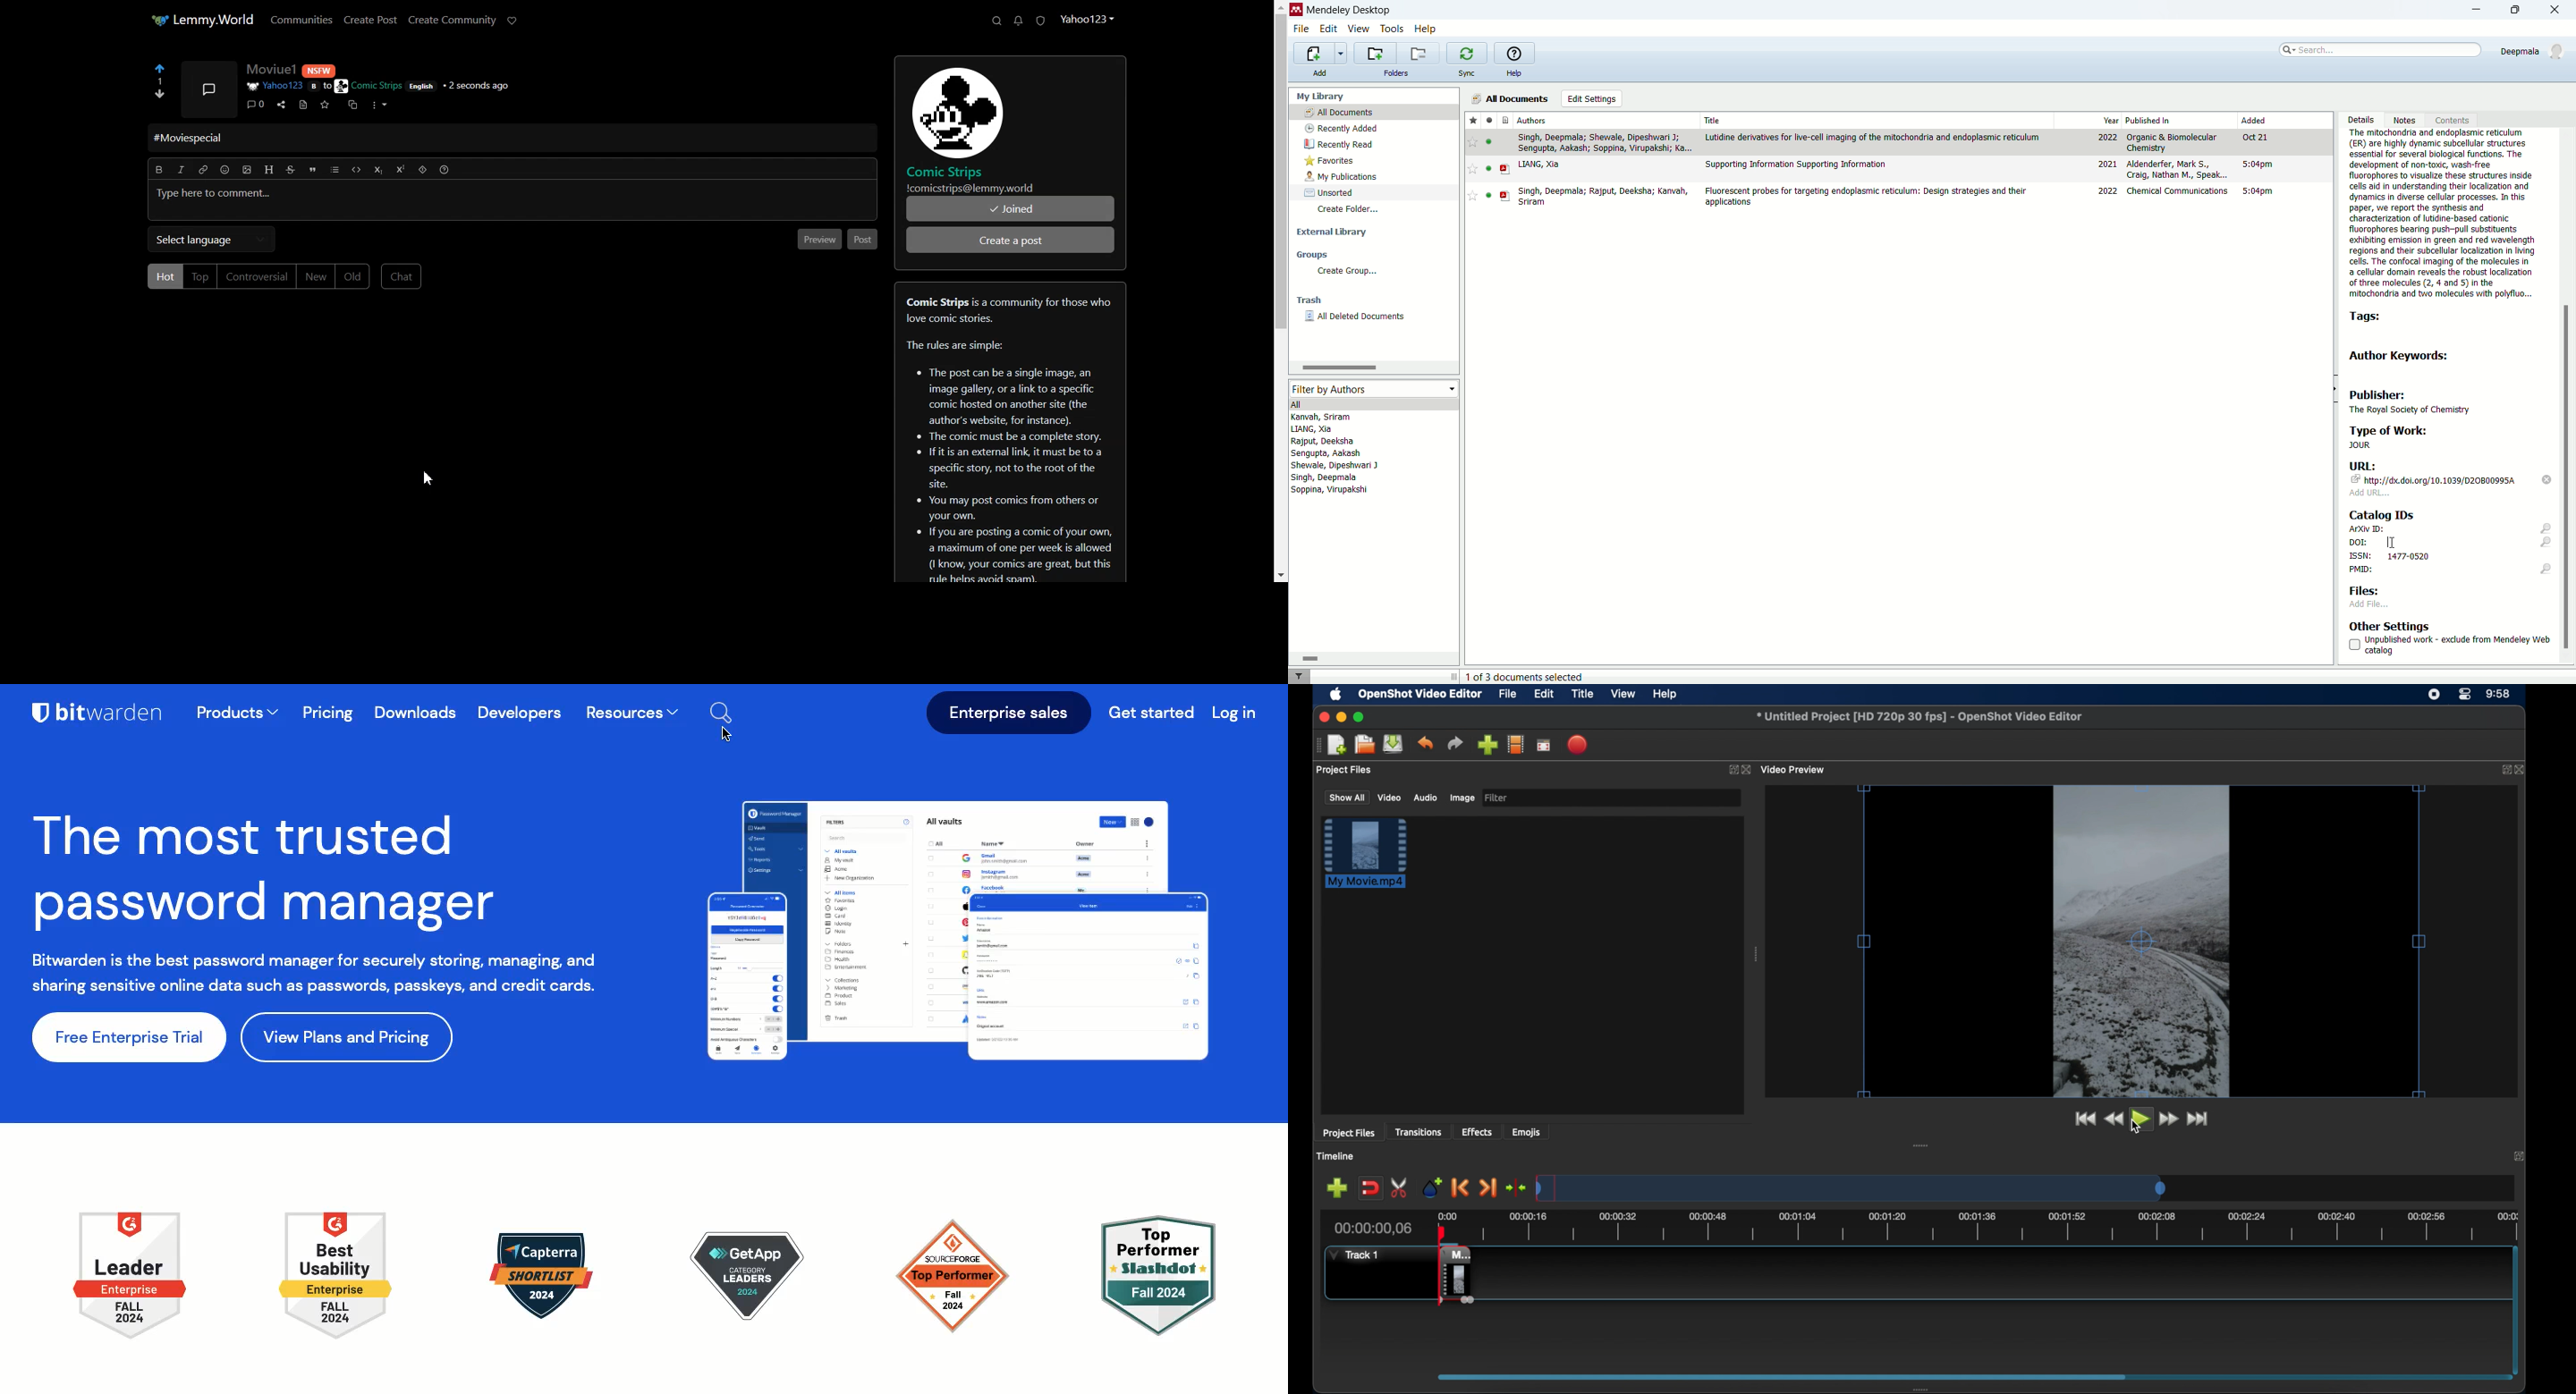 Image resolution: width=2576 pixels, height=1400 pixels. What do you see at coordinates (1374, 111) in the screenshot?
I see `all documents` at bounding box center [1374, 111].